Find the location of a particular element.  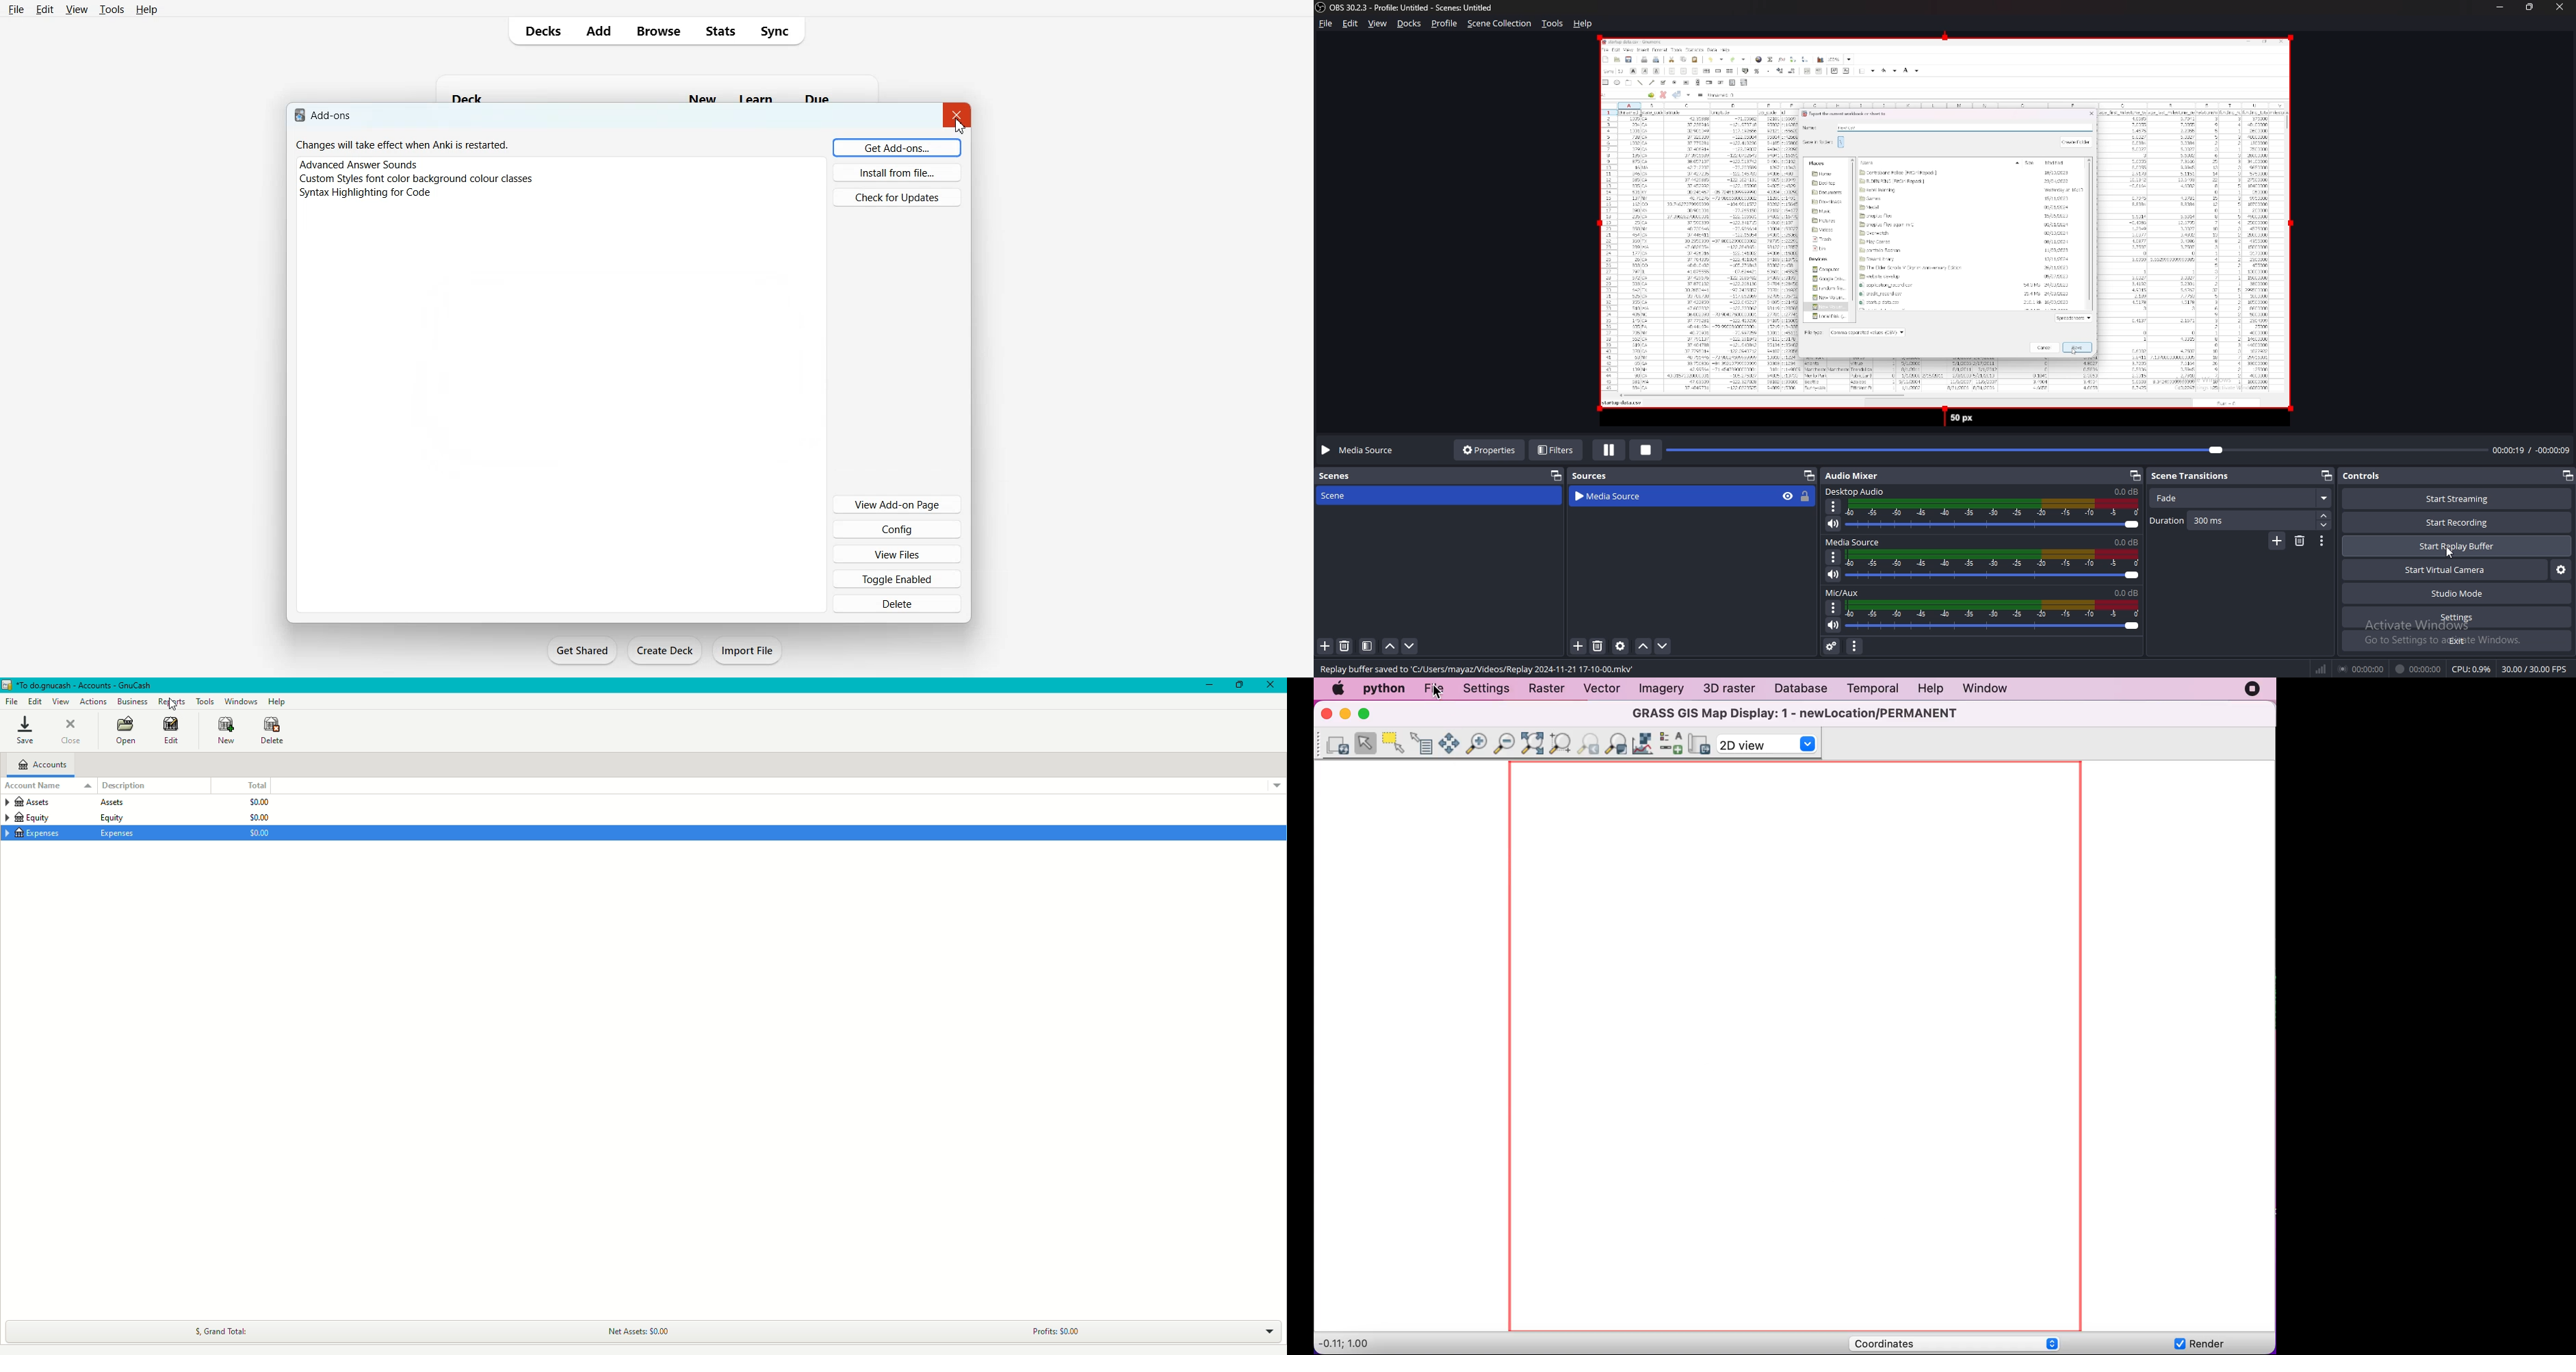

0.0db is located at coordinates (2127, 491).